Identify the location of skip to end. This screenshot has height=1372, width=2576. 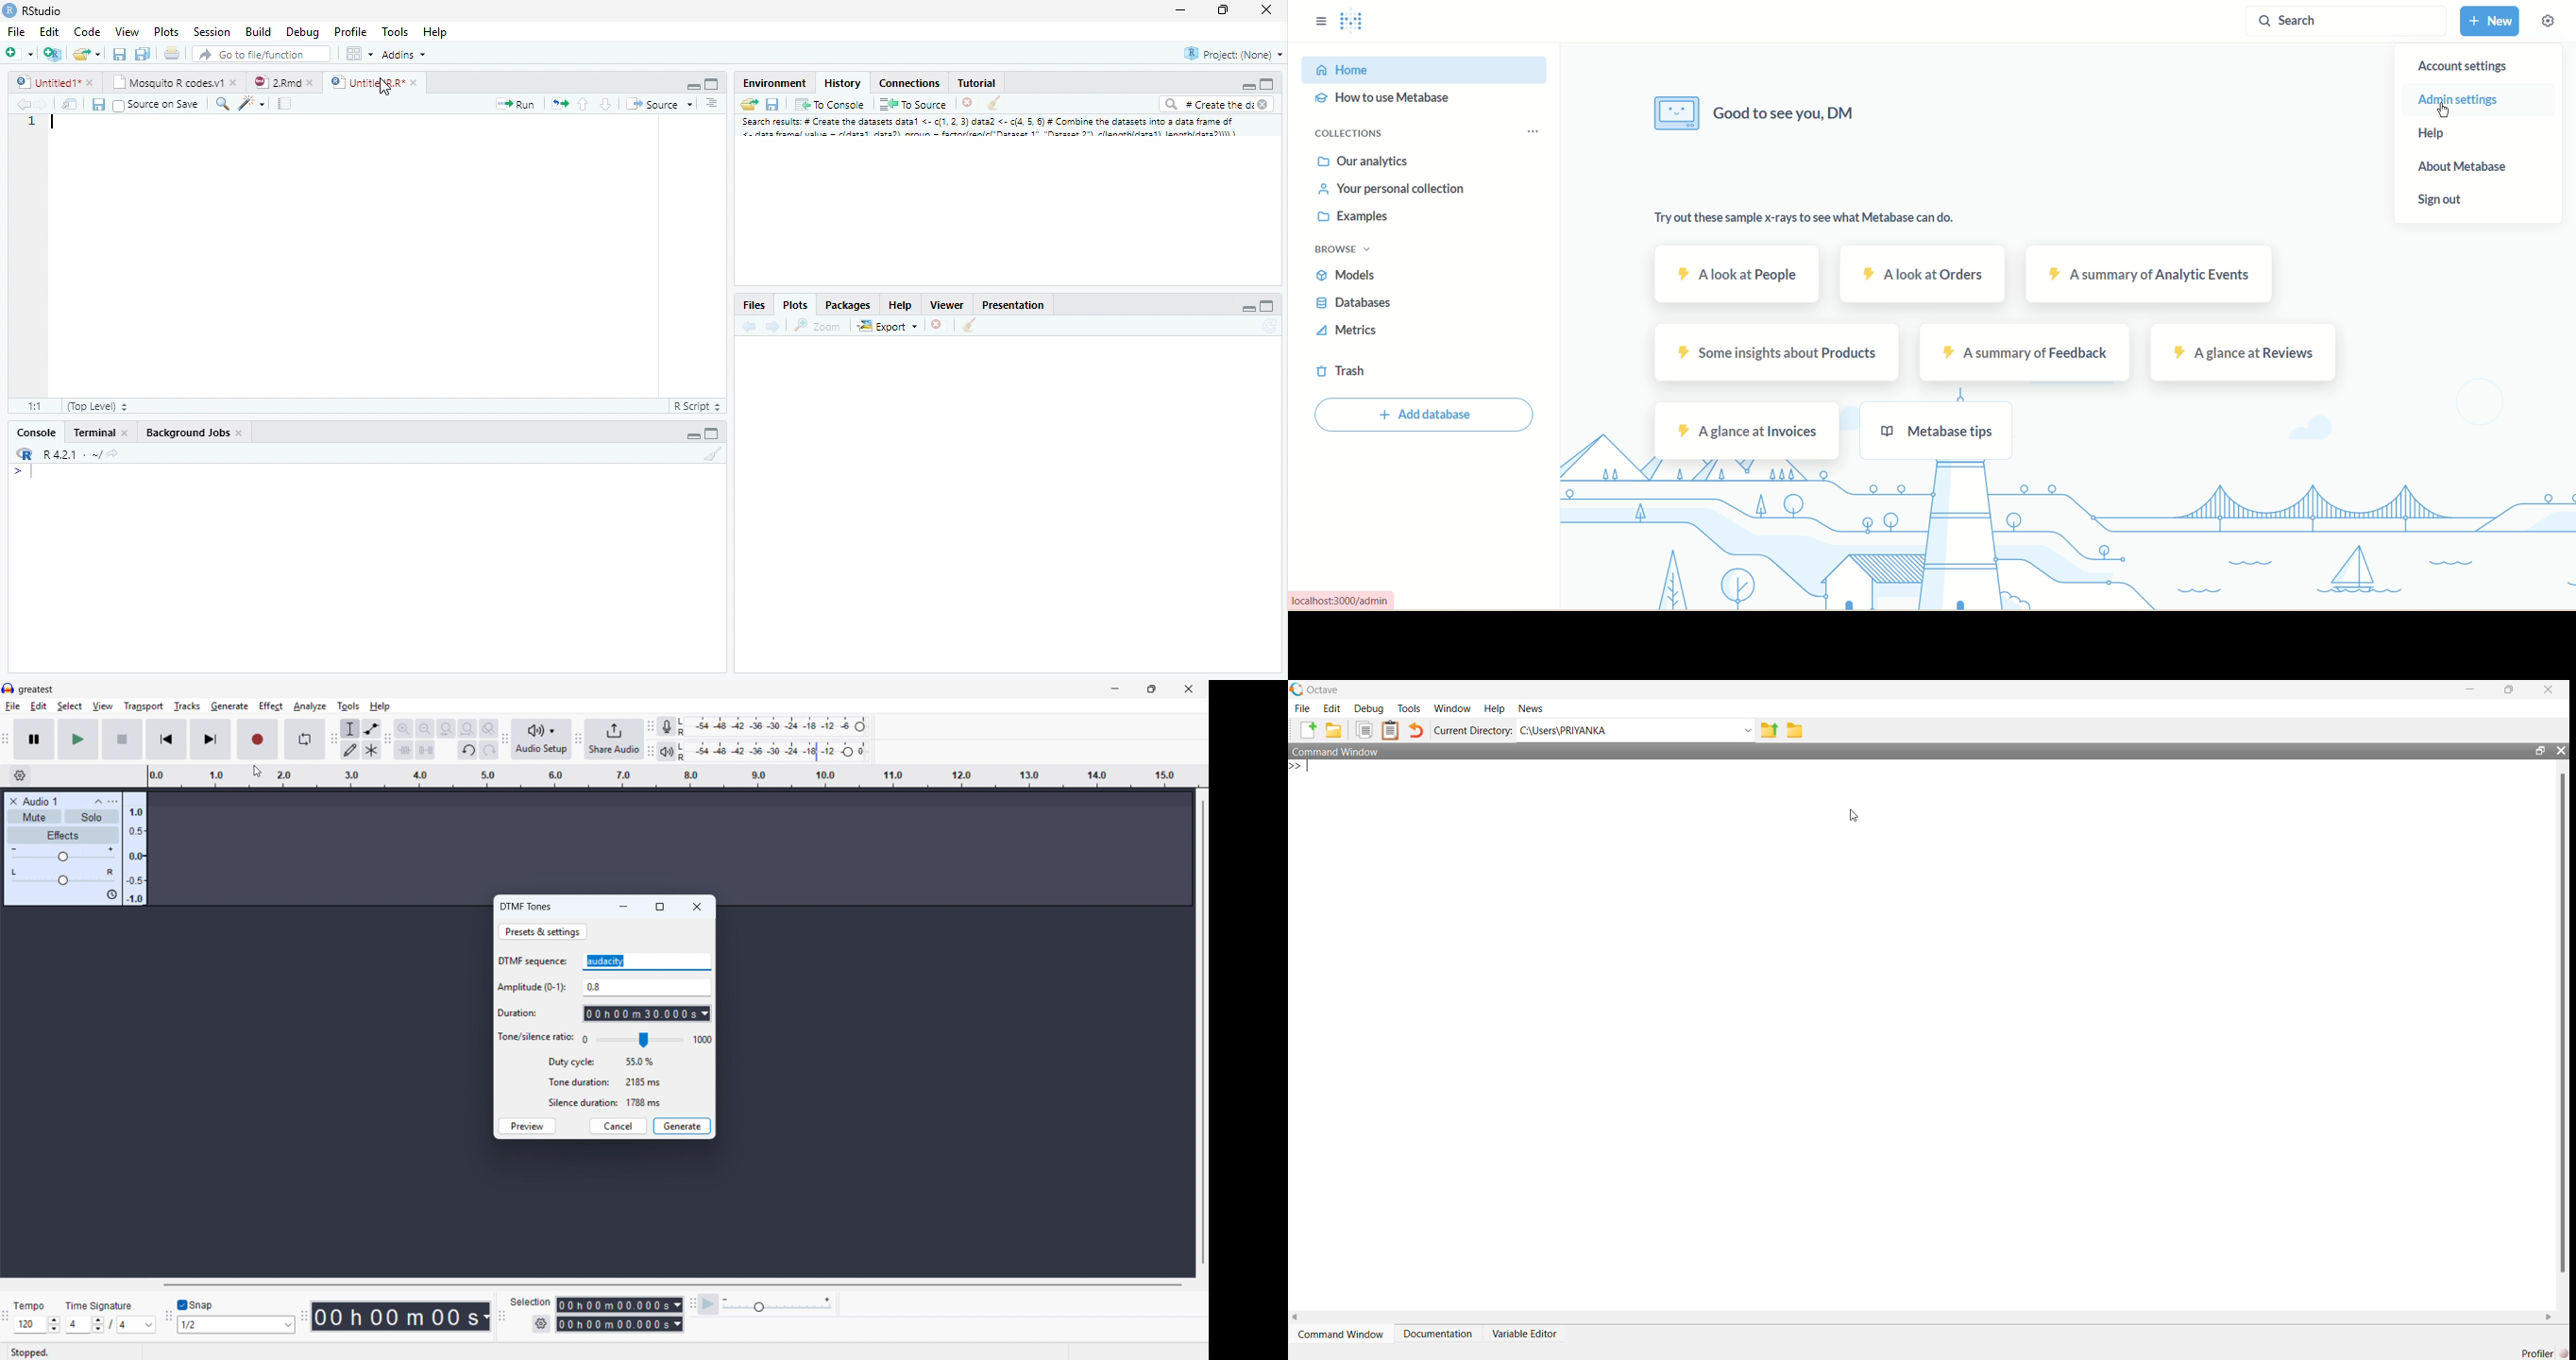
(212, 739).